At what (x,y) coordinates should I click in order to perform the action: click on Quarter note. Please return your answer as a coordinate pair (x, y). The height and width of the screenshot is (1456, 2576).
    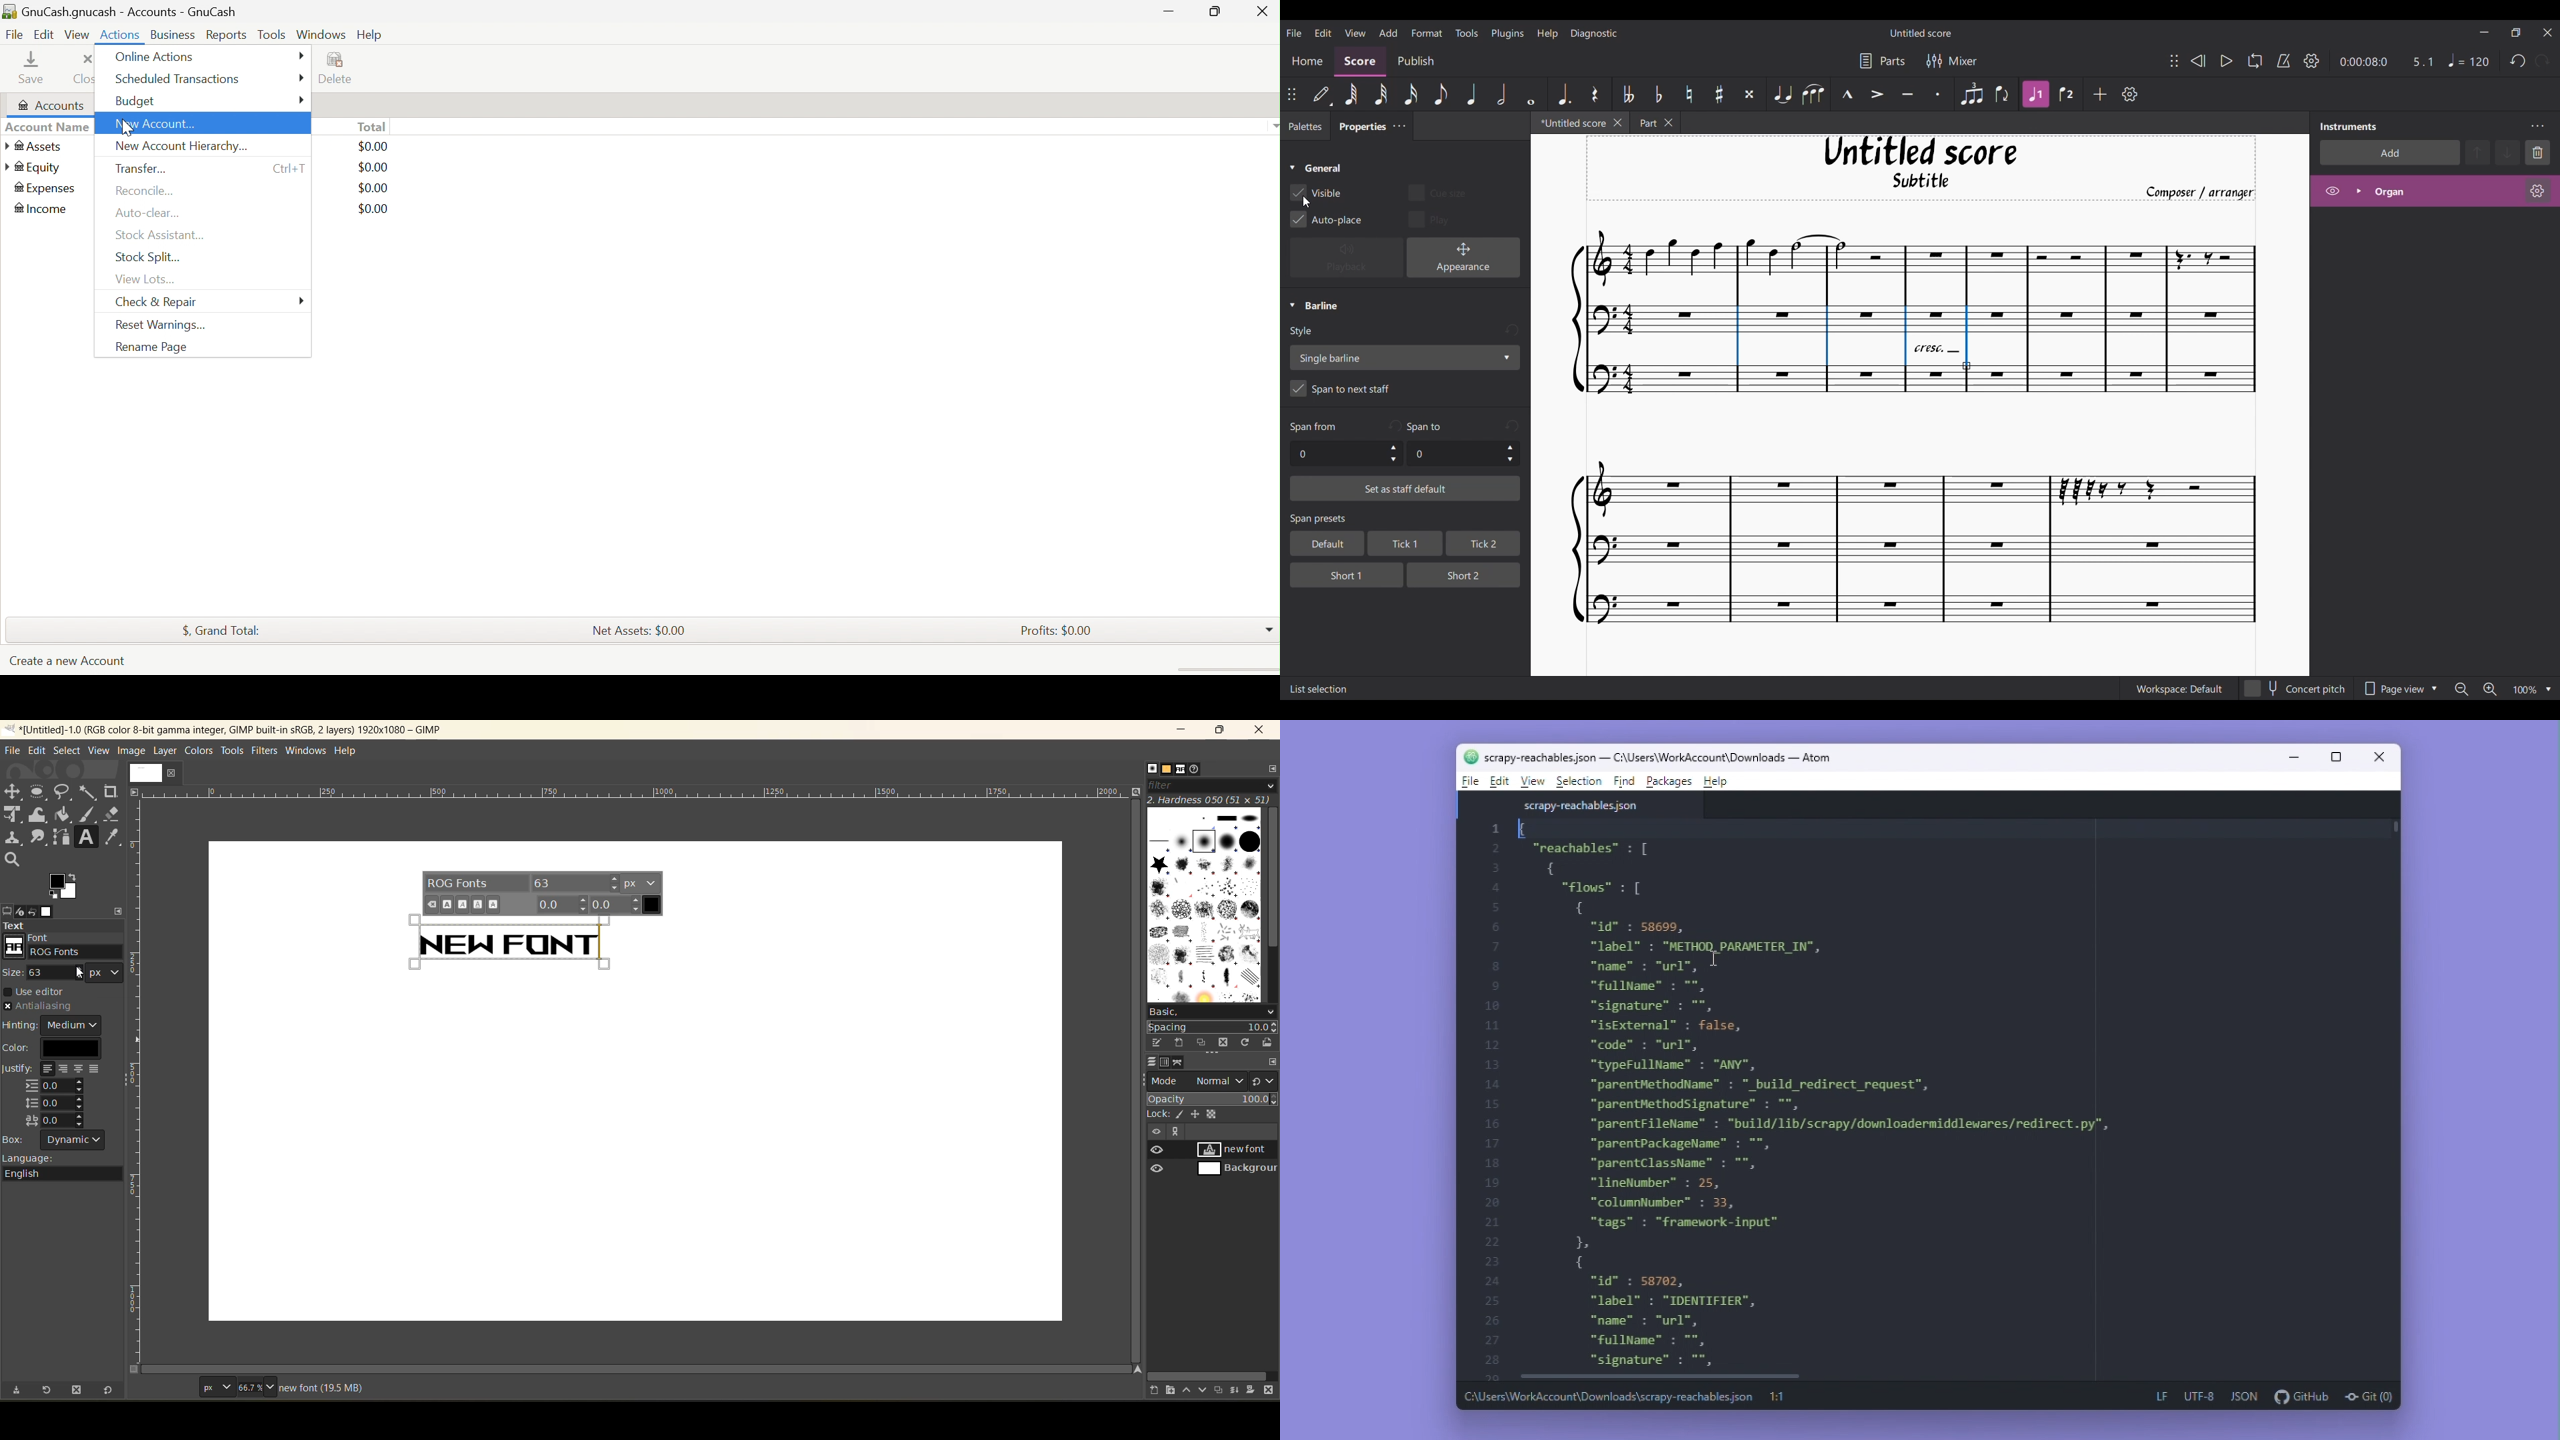
    Looking at the image, I should click on (1472, 94).